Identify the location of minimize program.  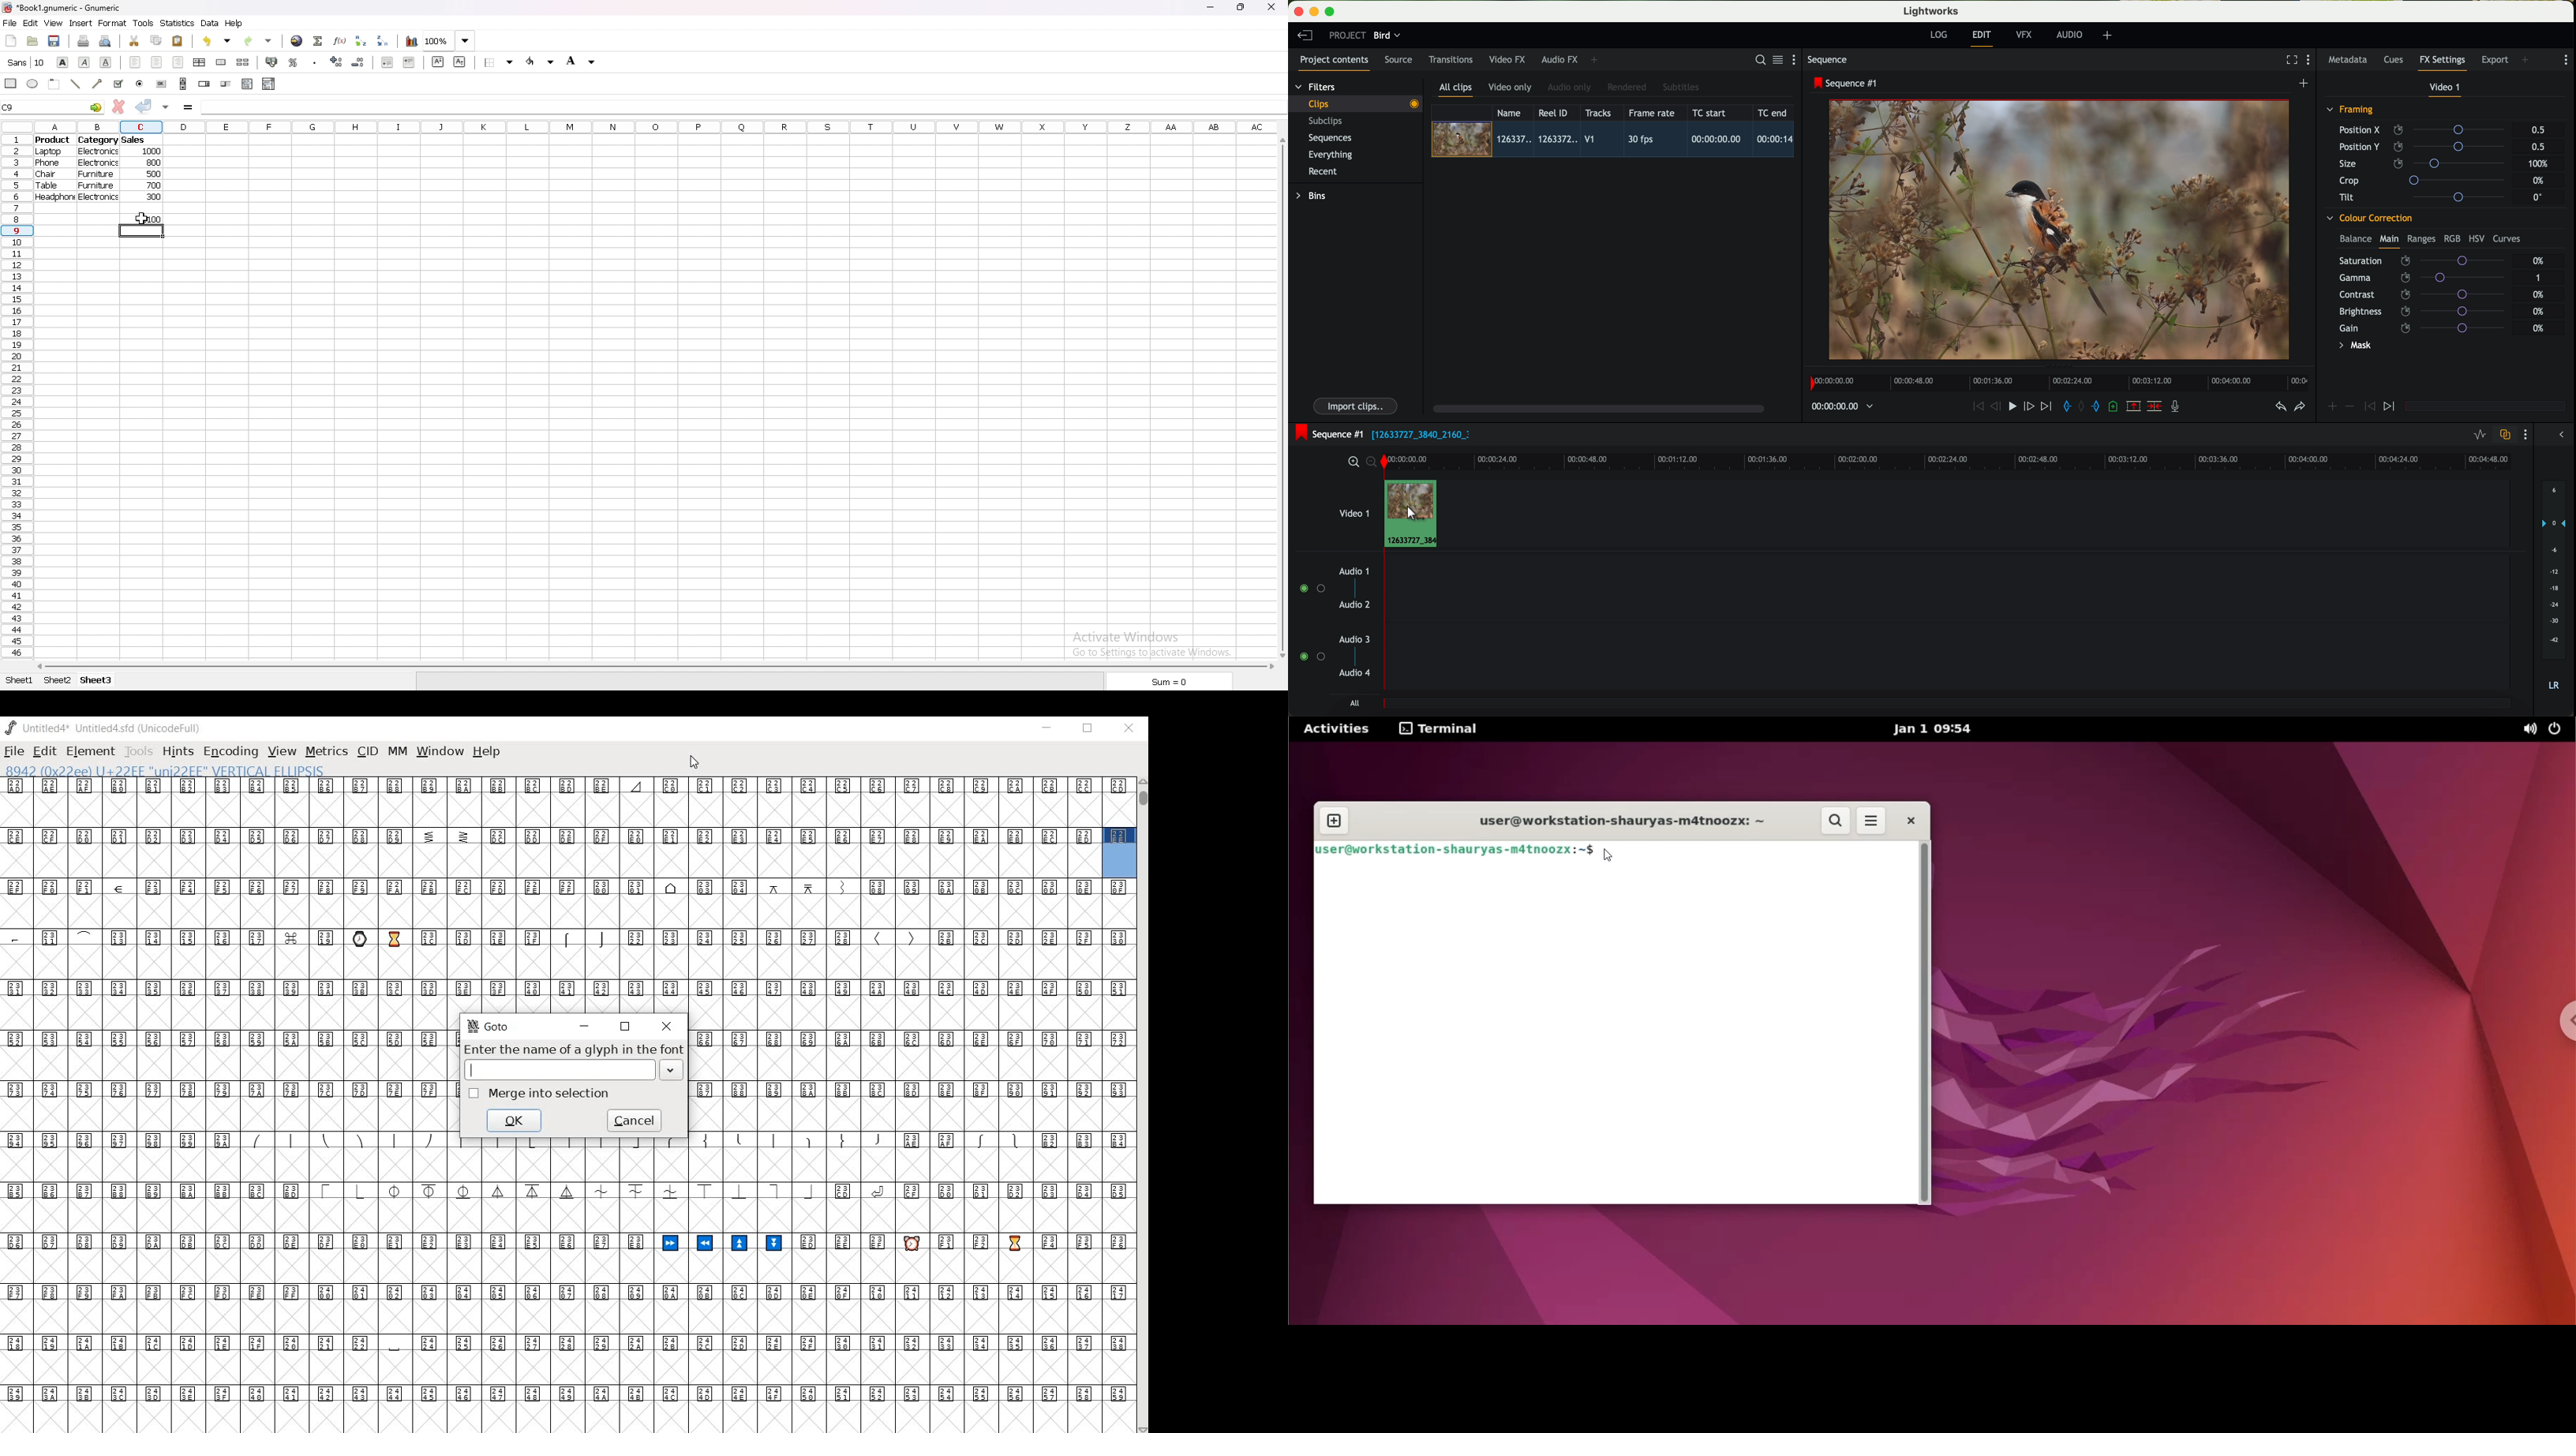
(1316, 12).